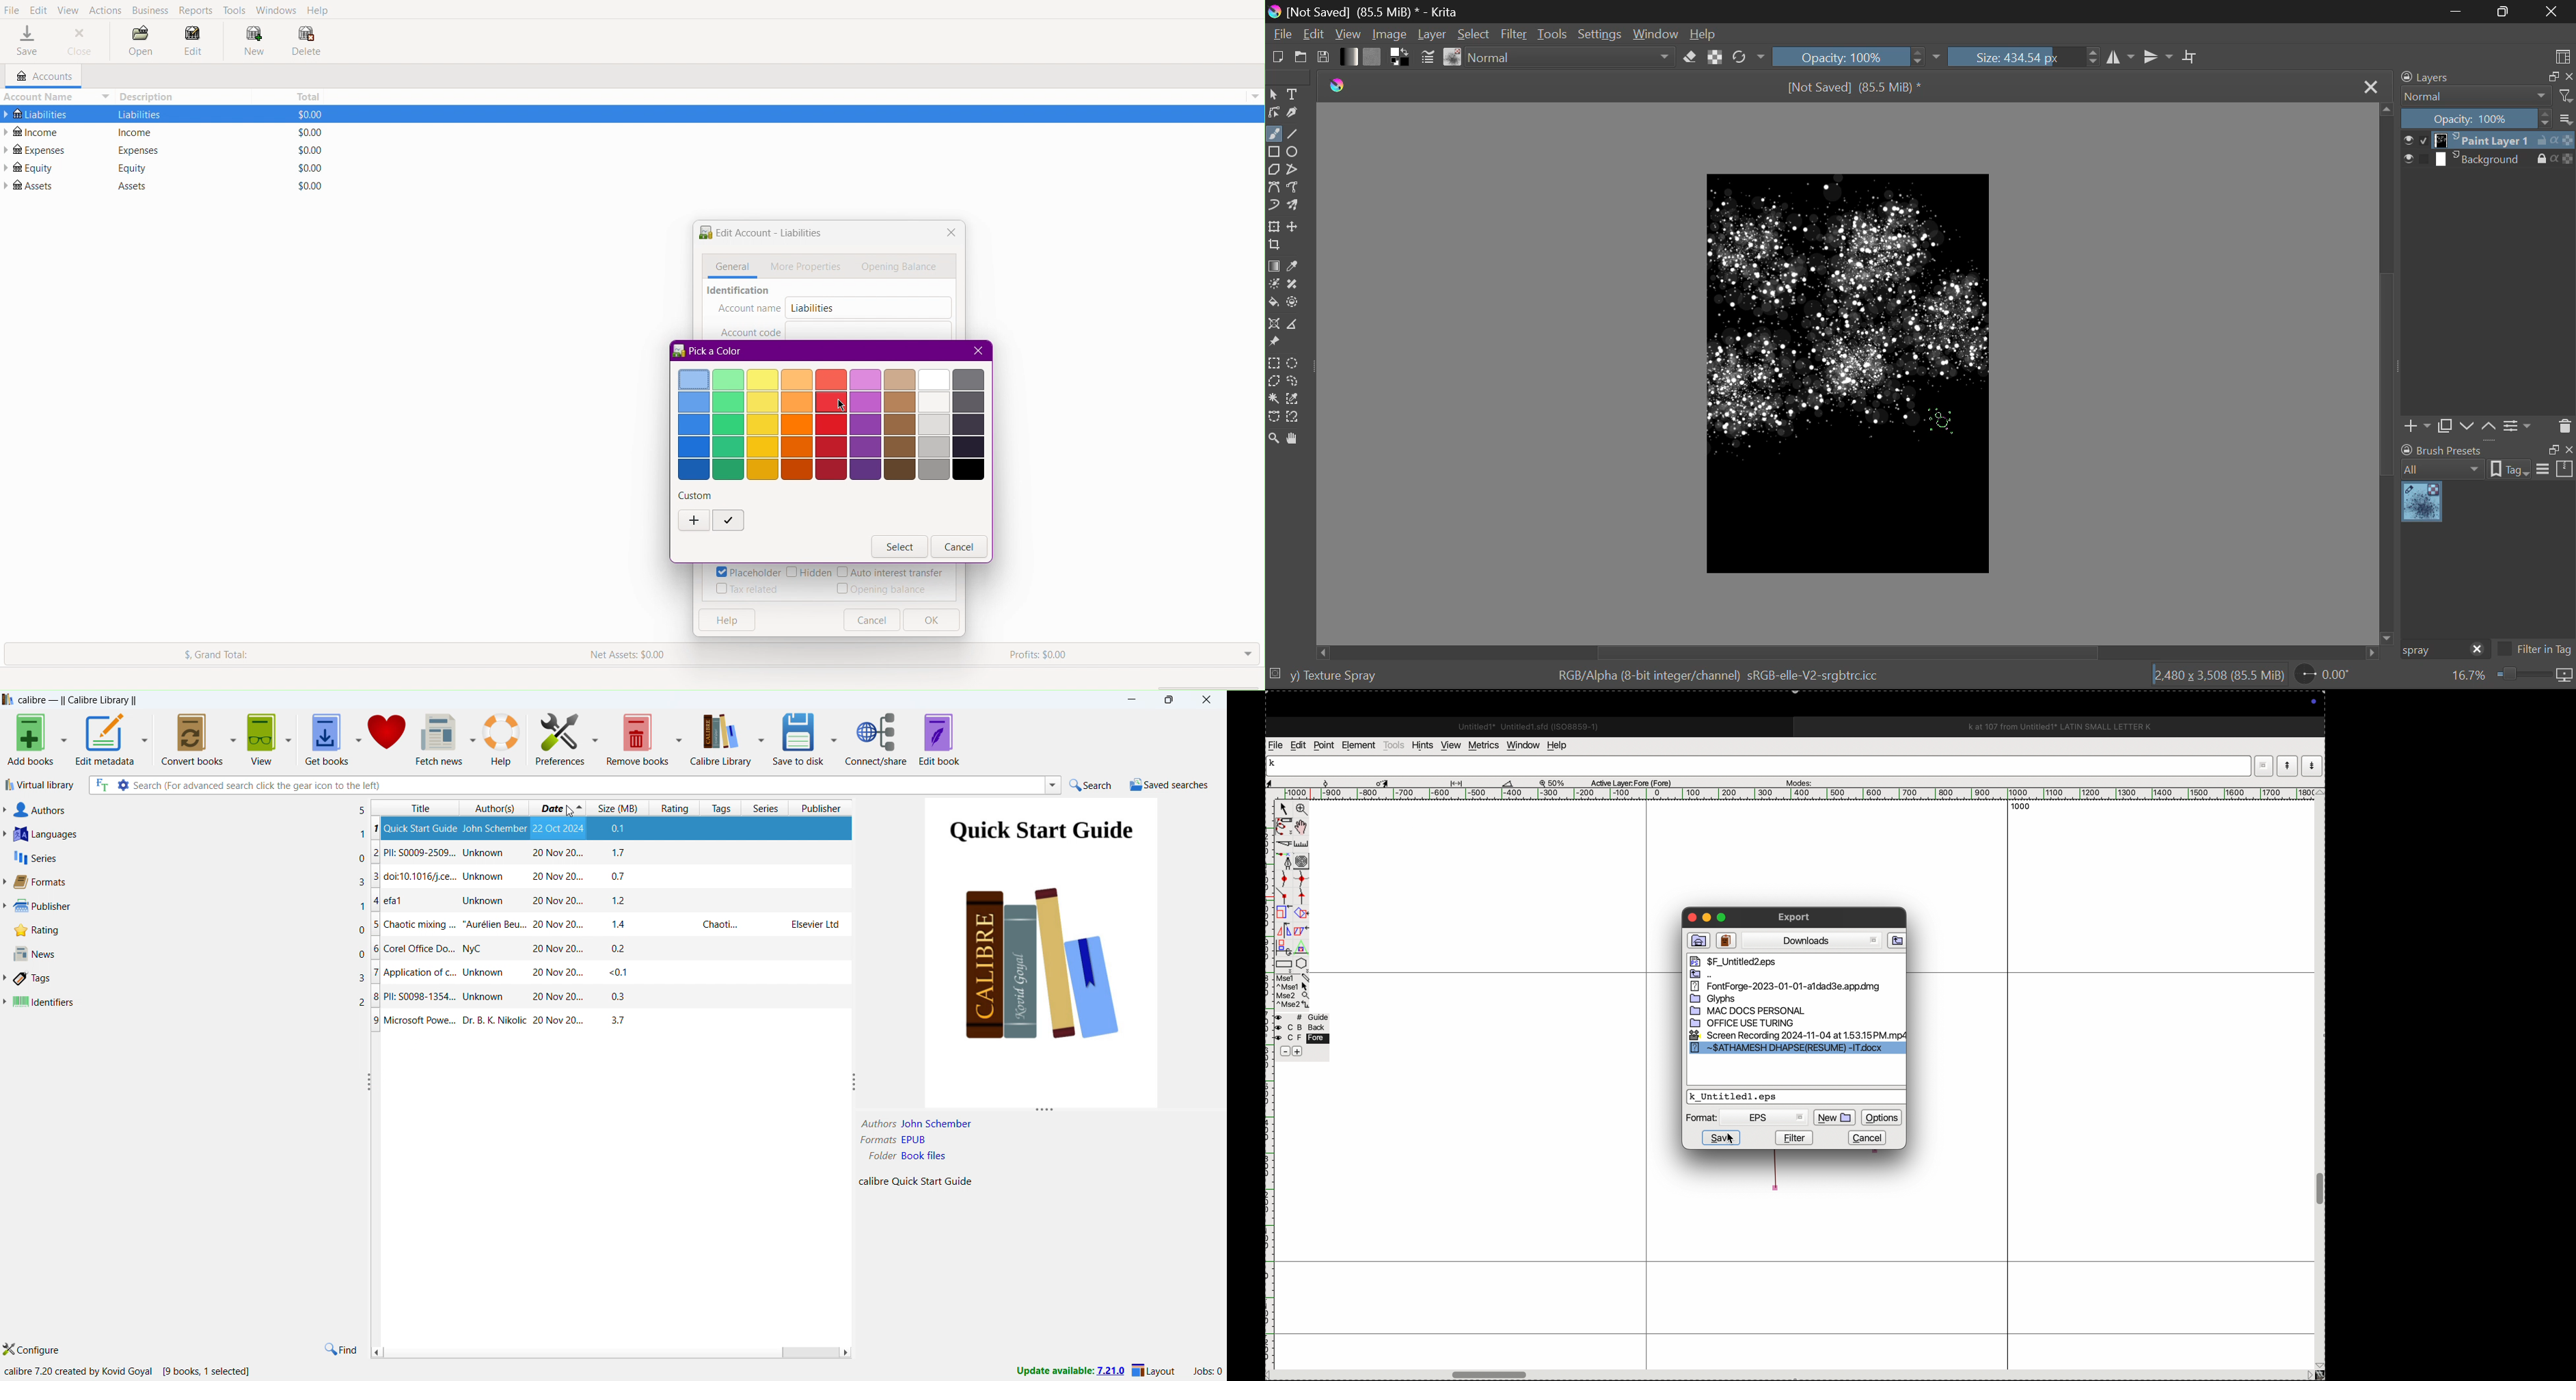 The height and width of the screenshot is (1400, 2576). I want to click on downloads, so click(1812, 941).